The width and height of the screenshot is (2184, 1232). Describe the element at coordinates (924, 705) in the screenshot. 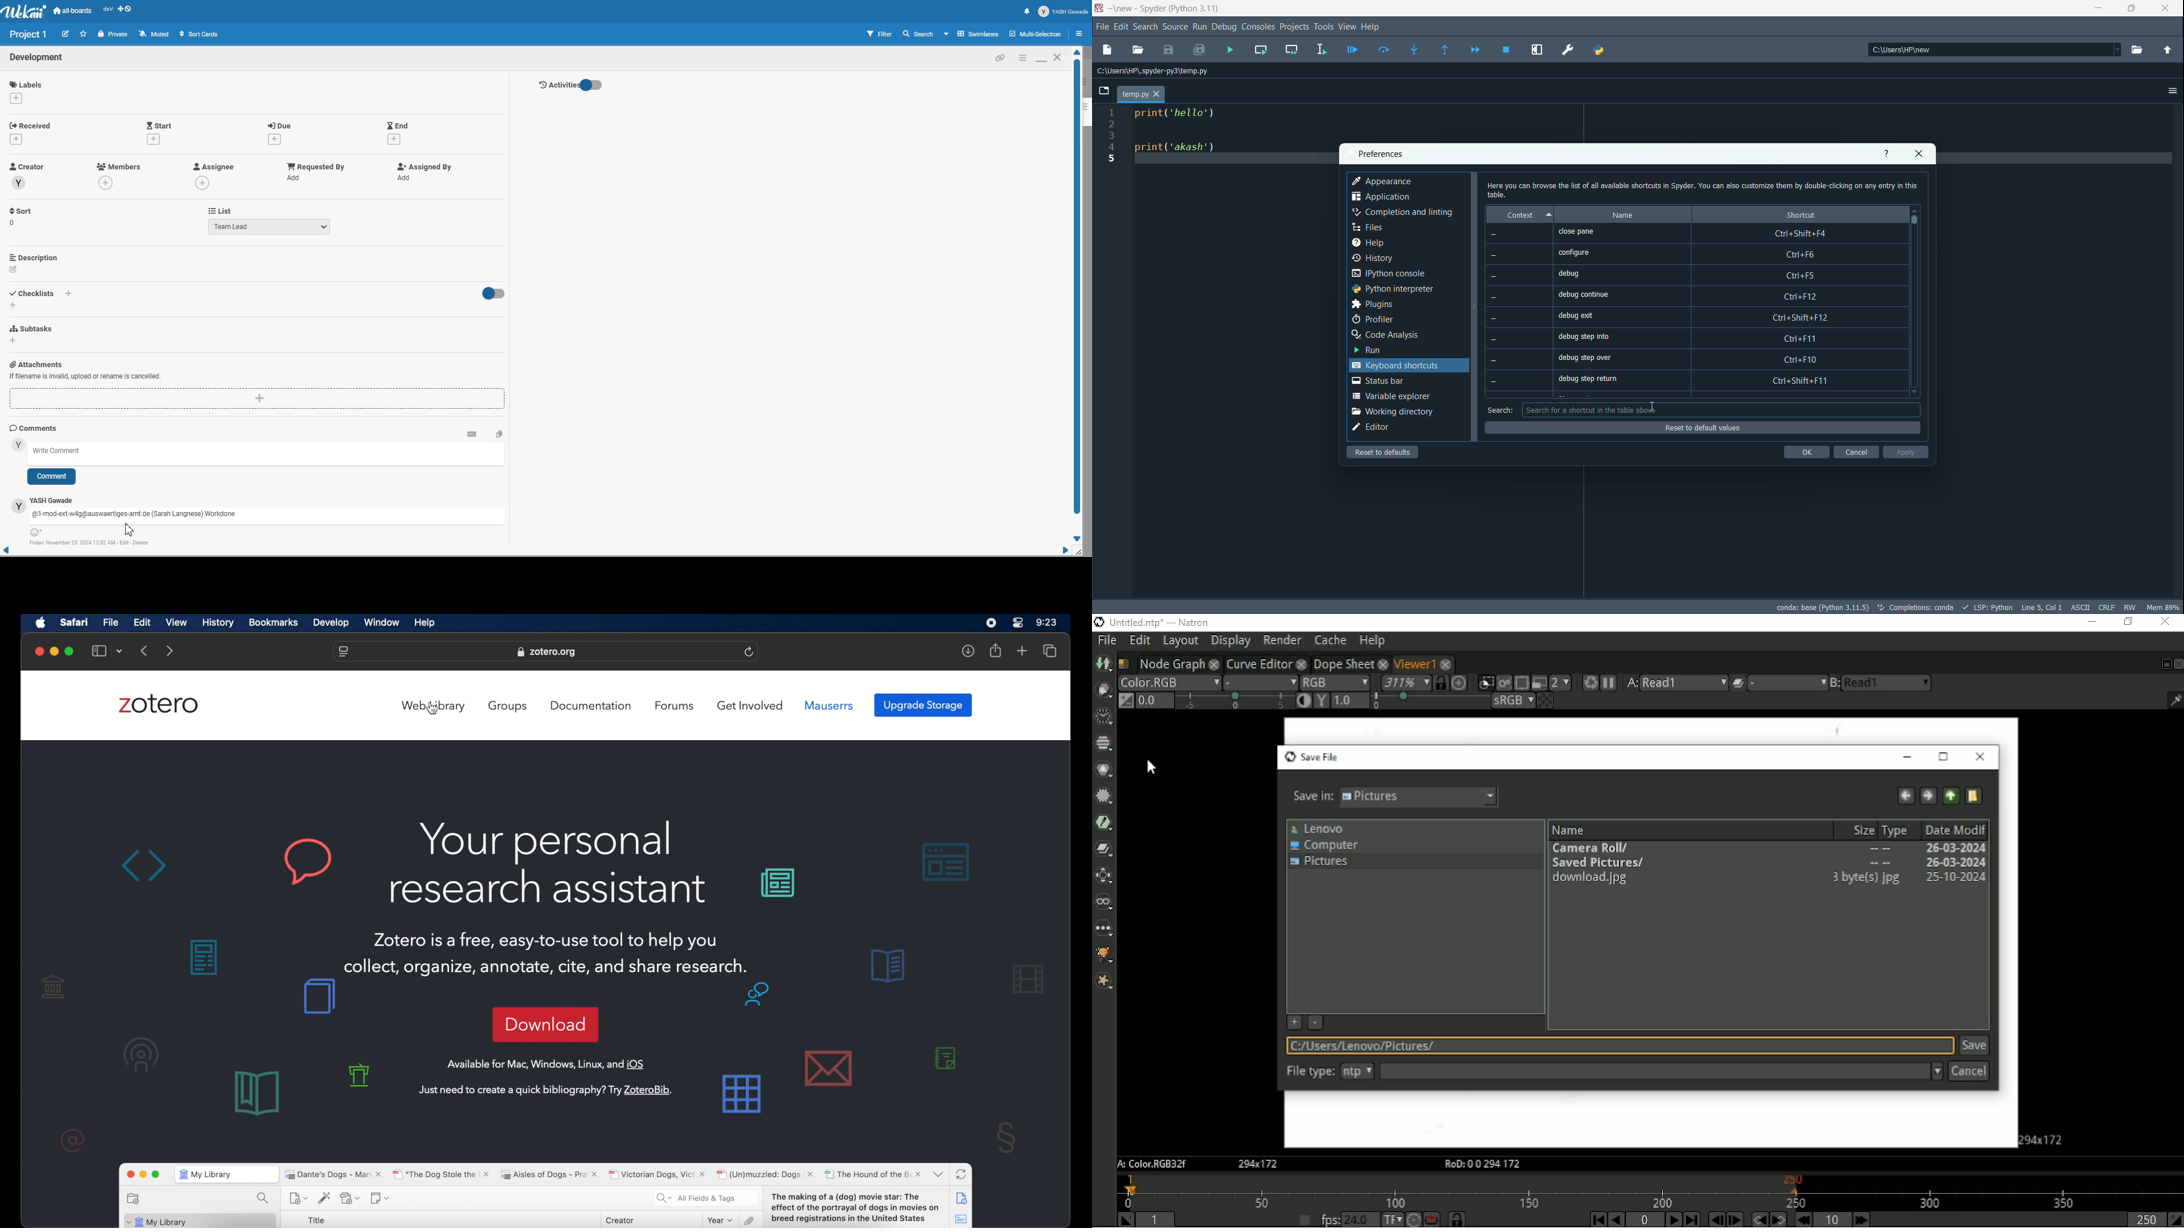

I see `upgrade storage` at that location.